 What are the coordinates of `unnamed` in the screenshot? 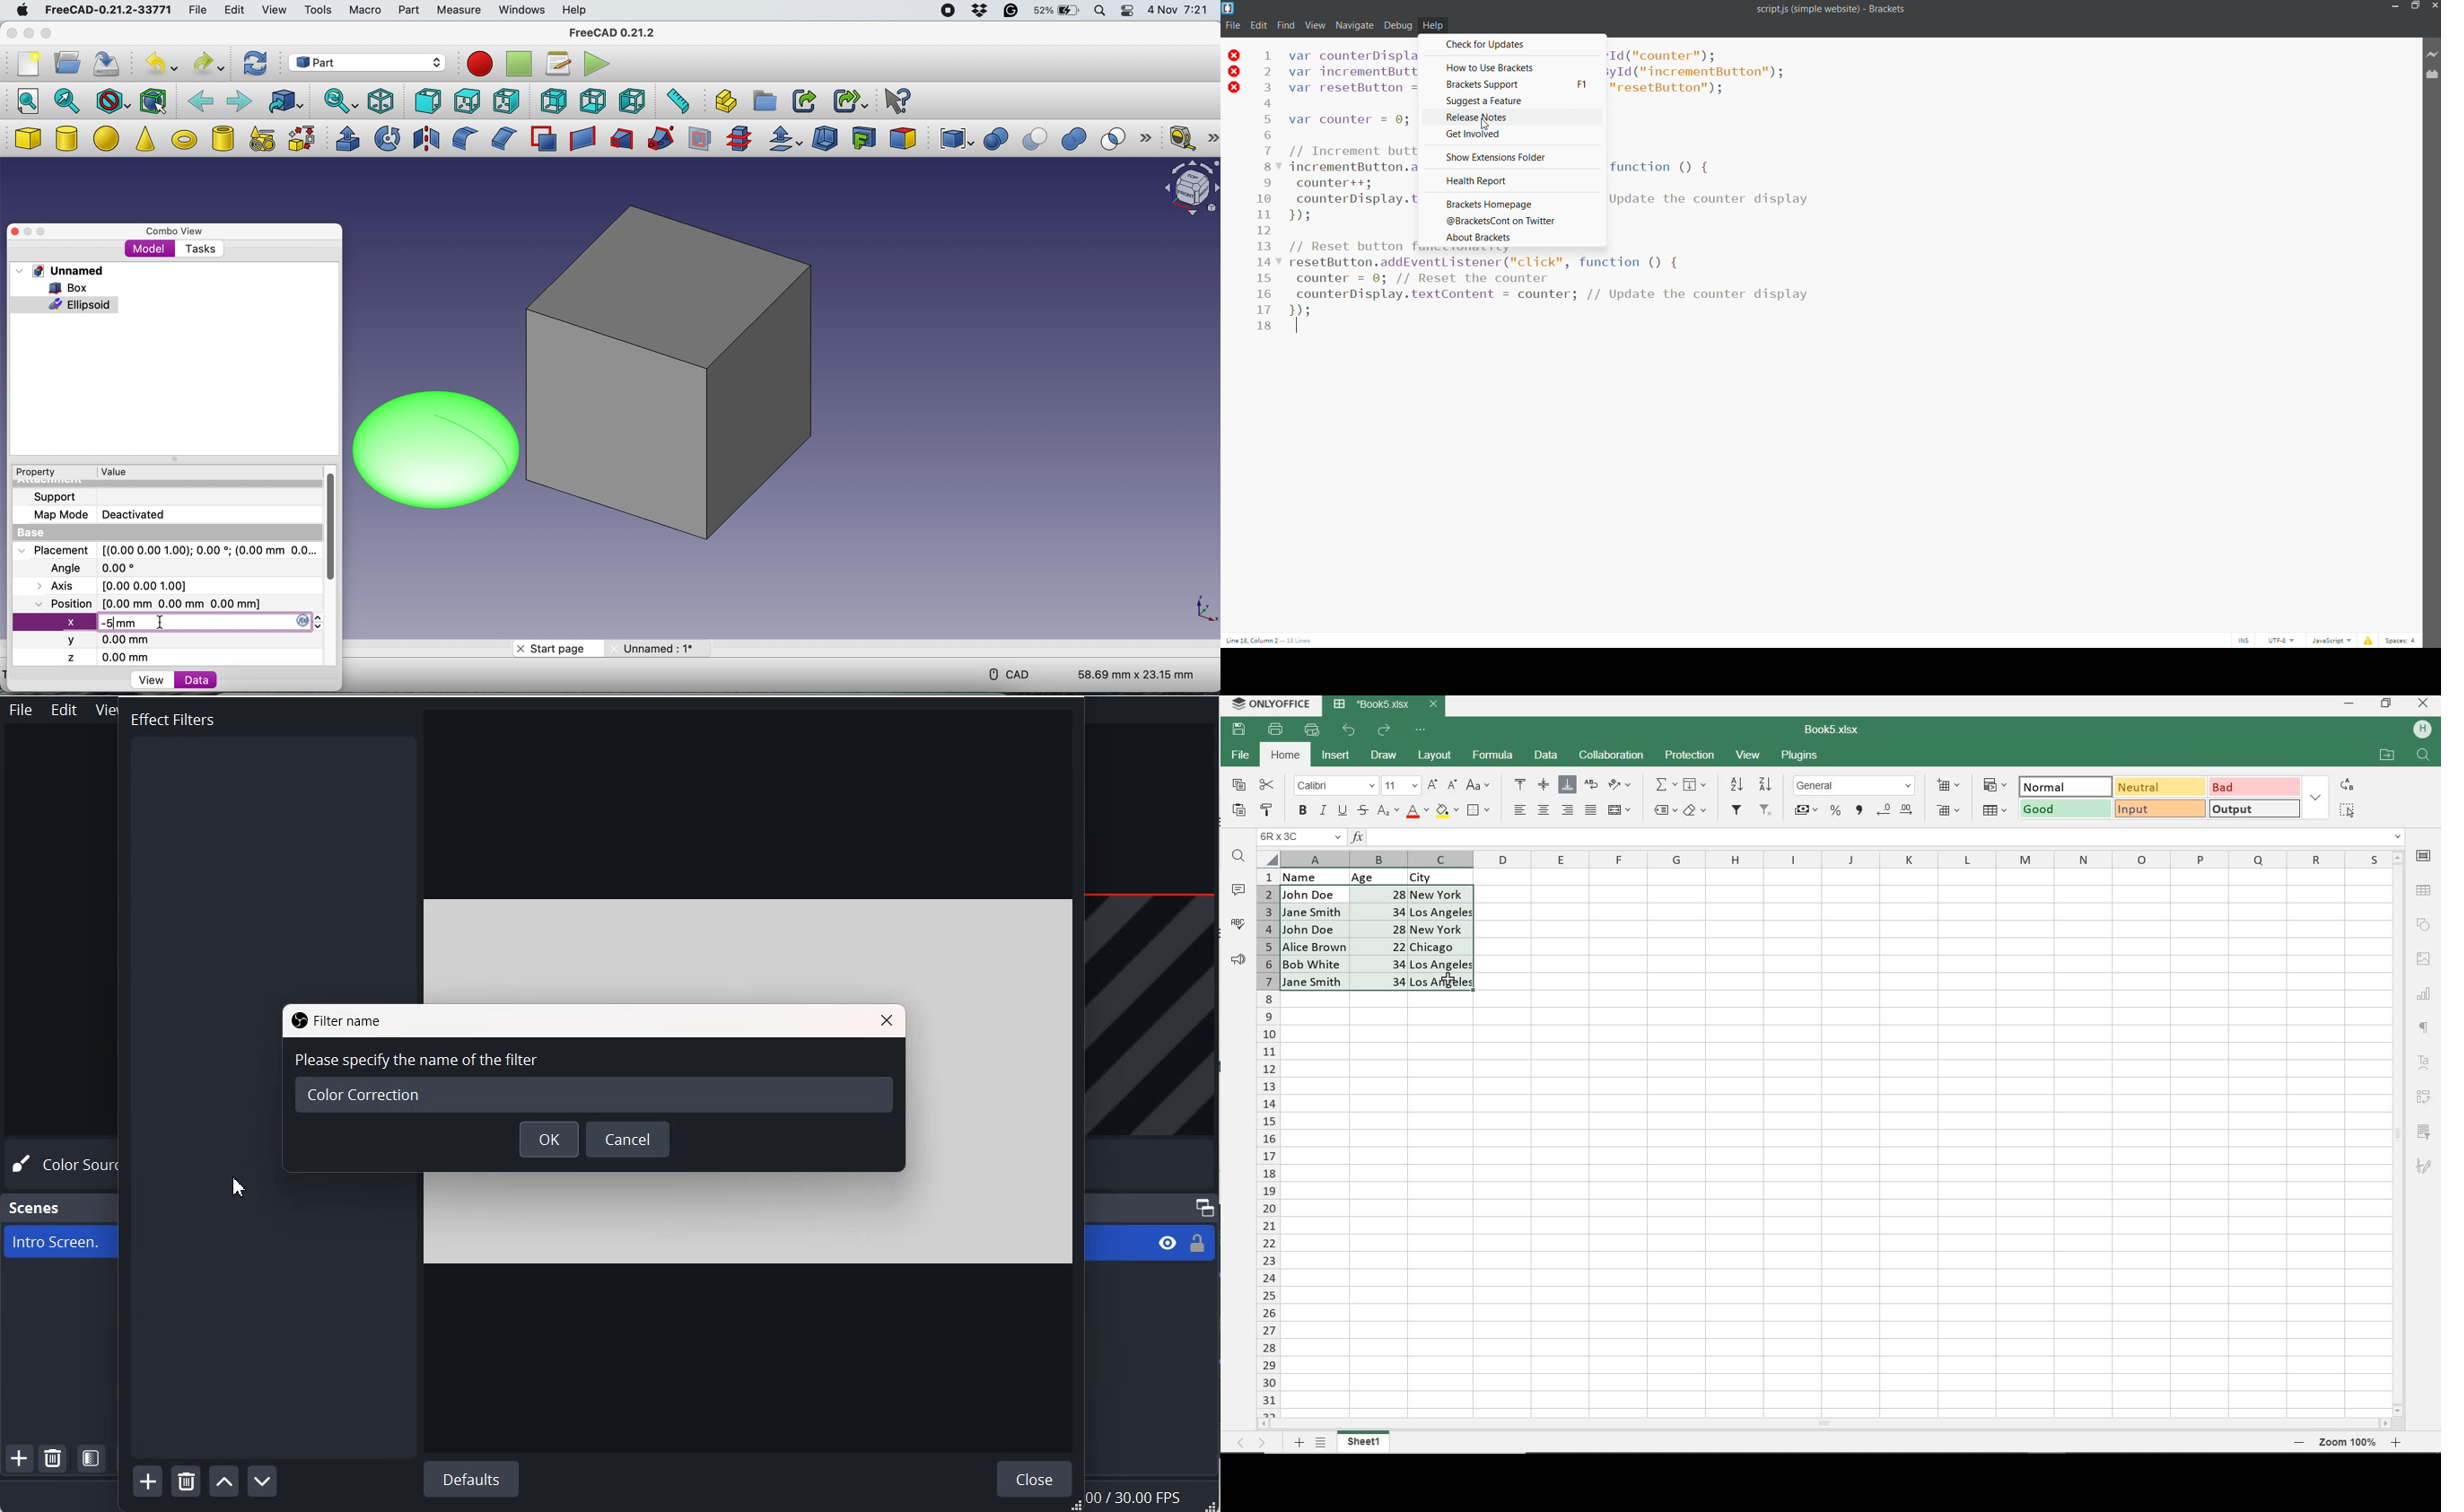 It's located at (59, 271).